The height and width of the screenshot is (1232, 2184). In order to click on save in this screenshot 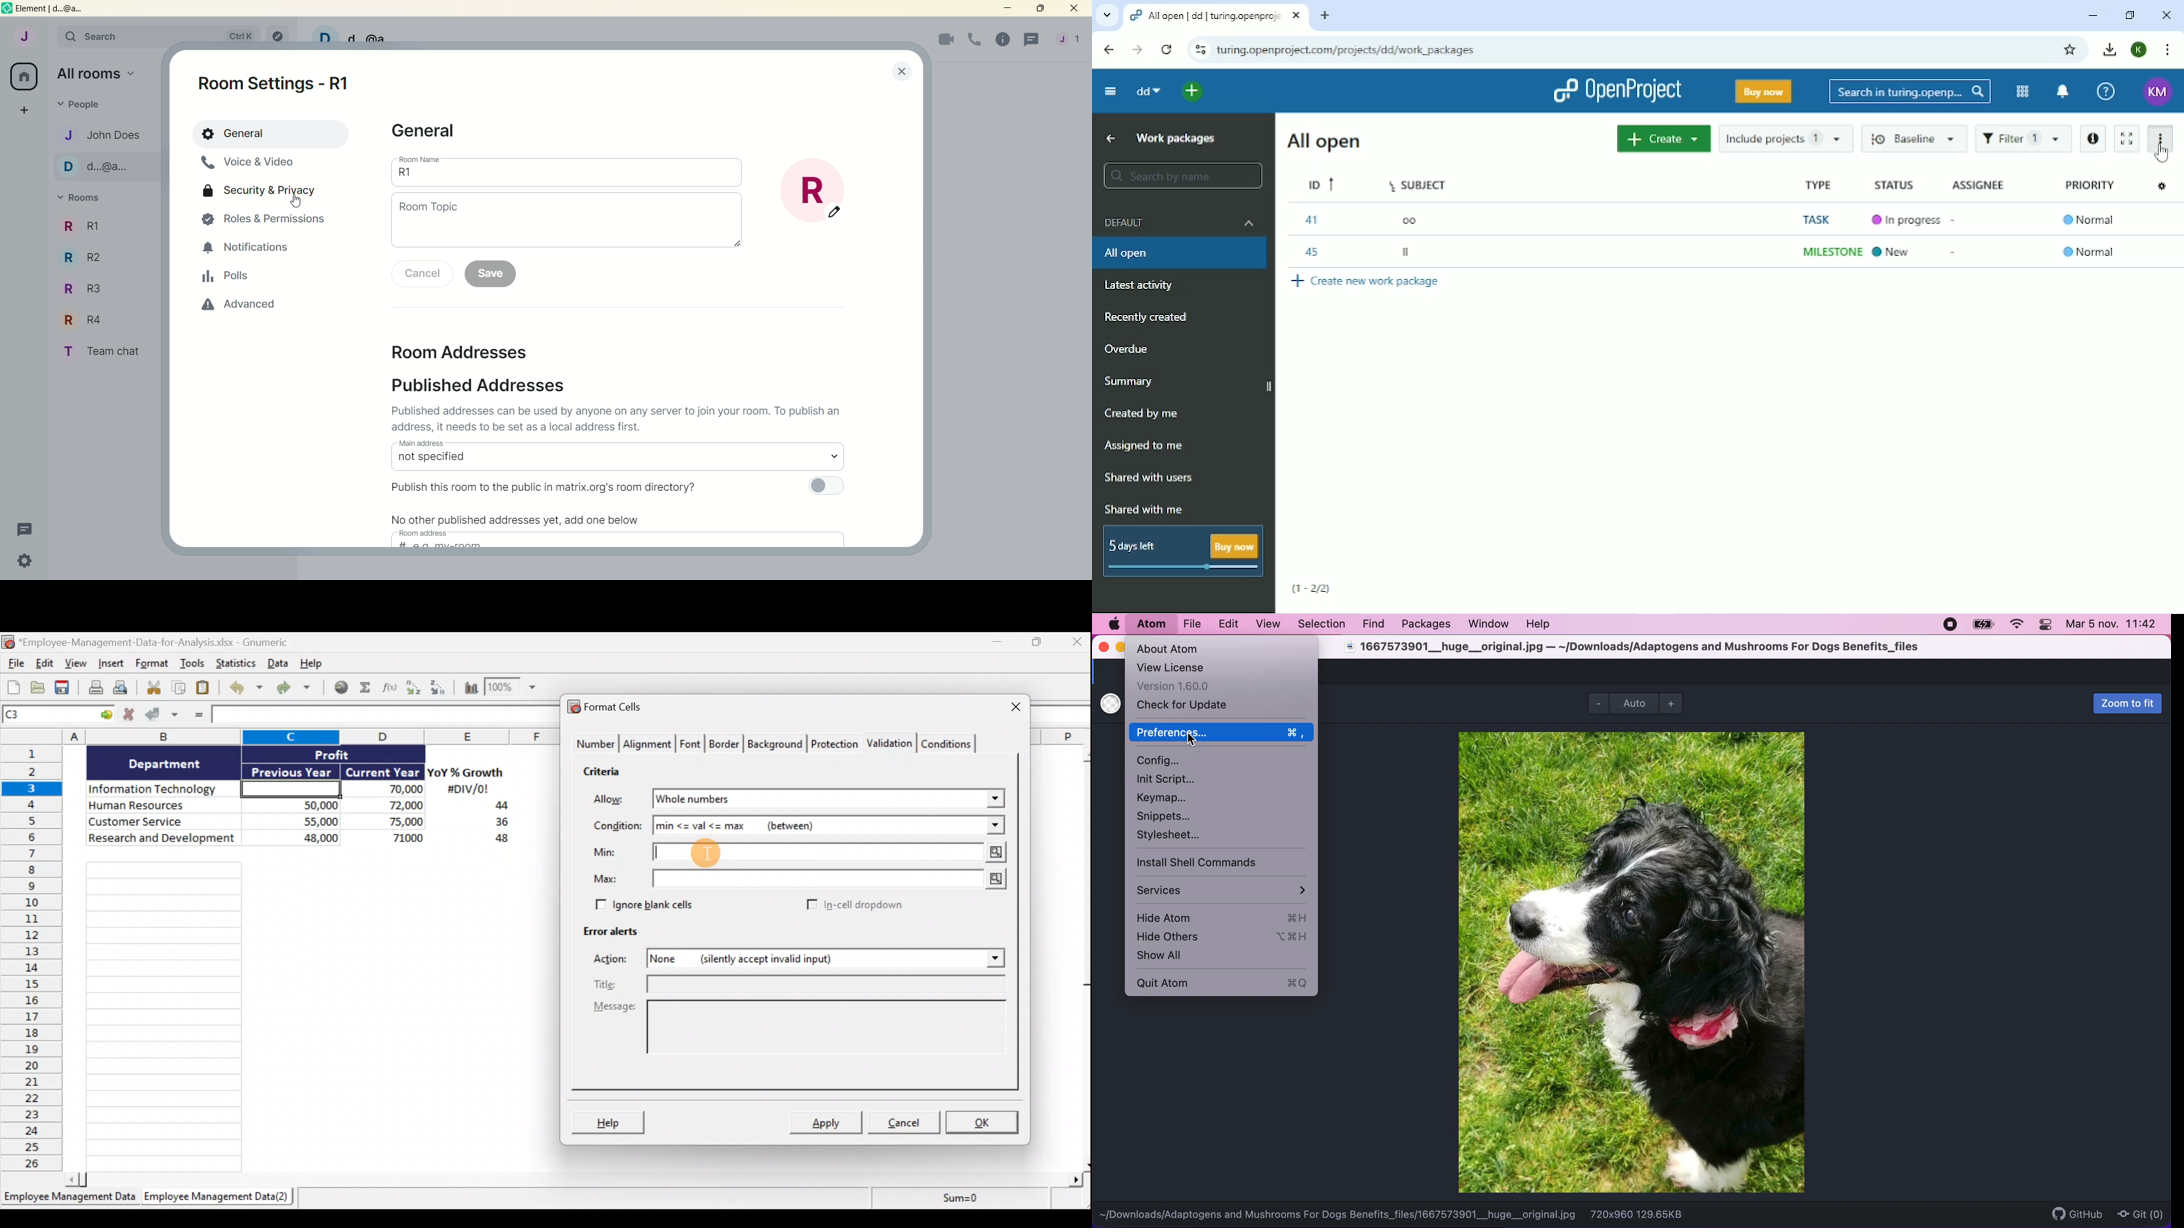, I will do `click(493, 275)`.